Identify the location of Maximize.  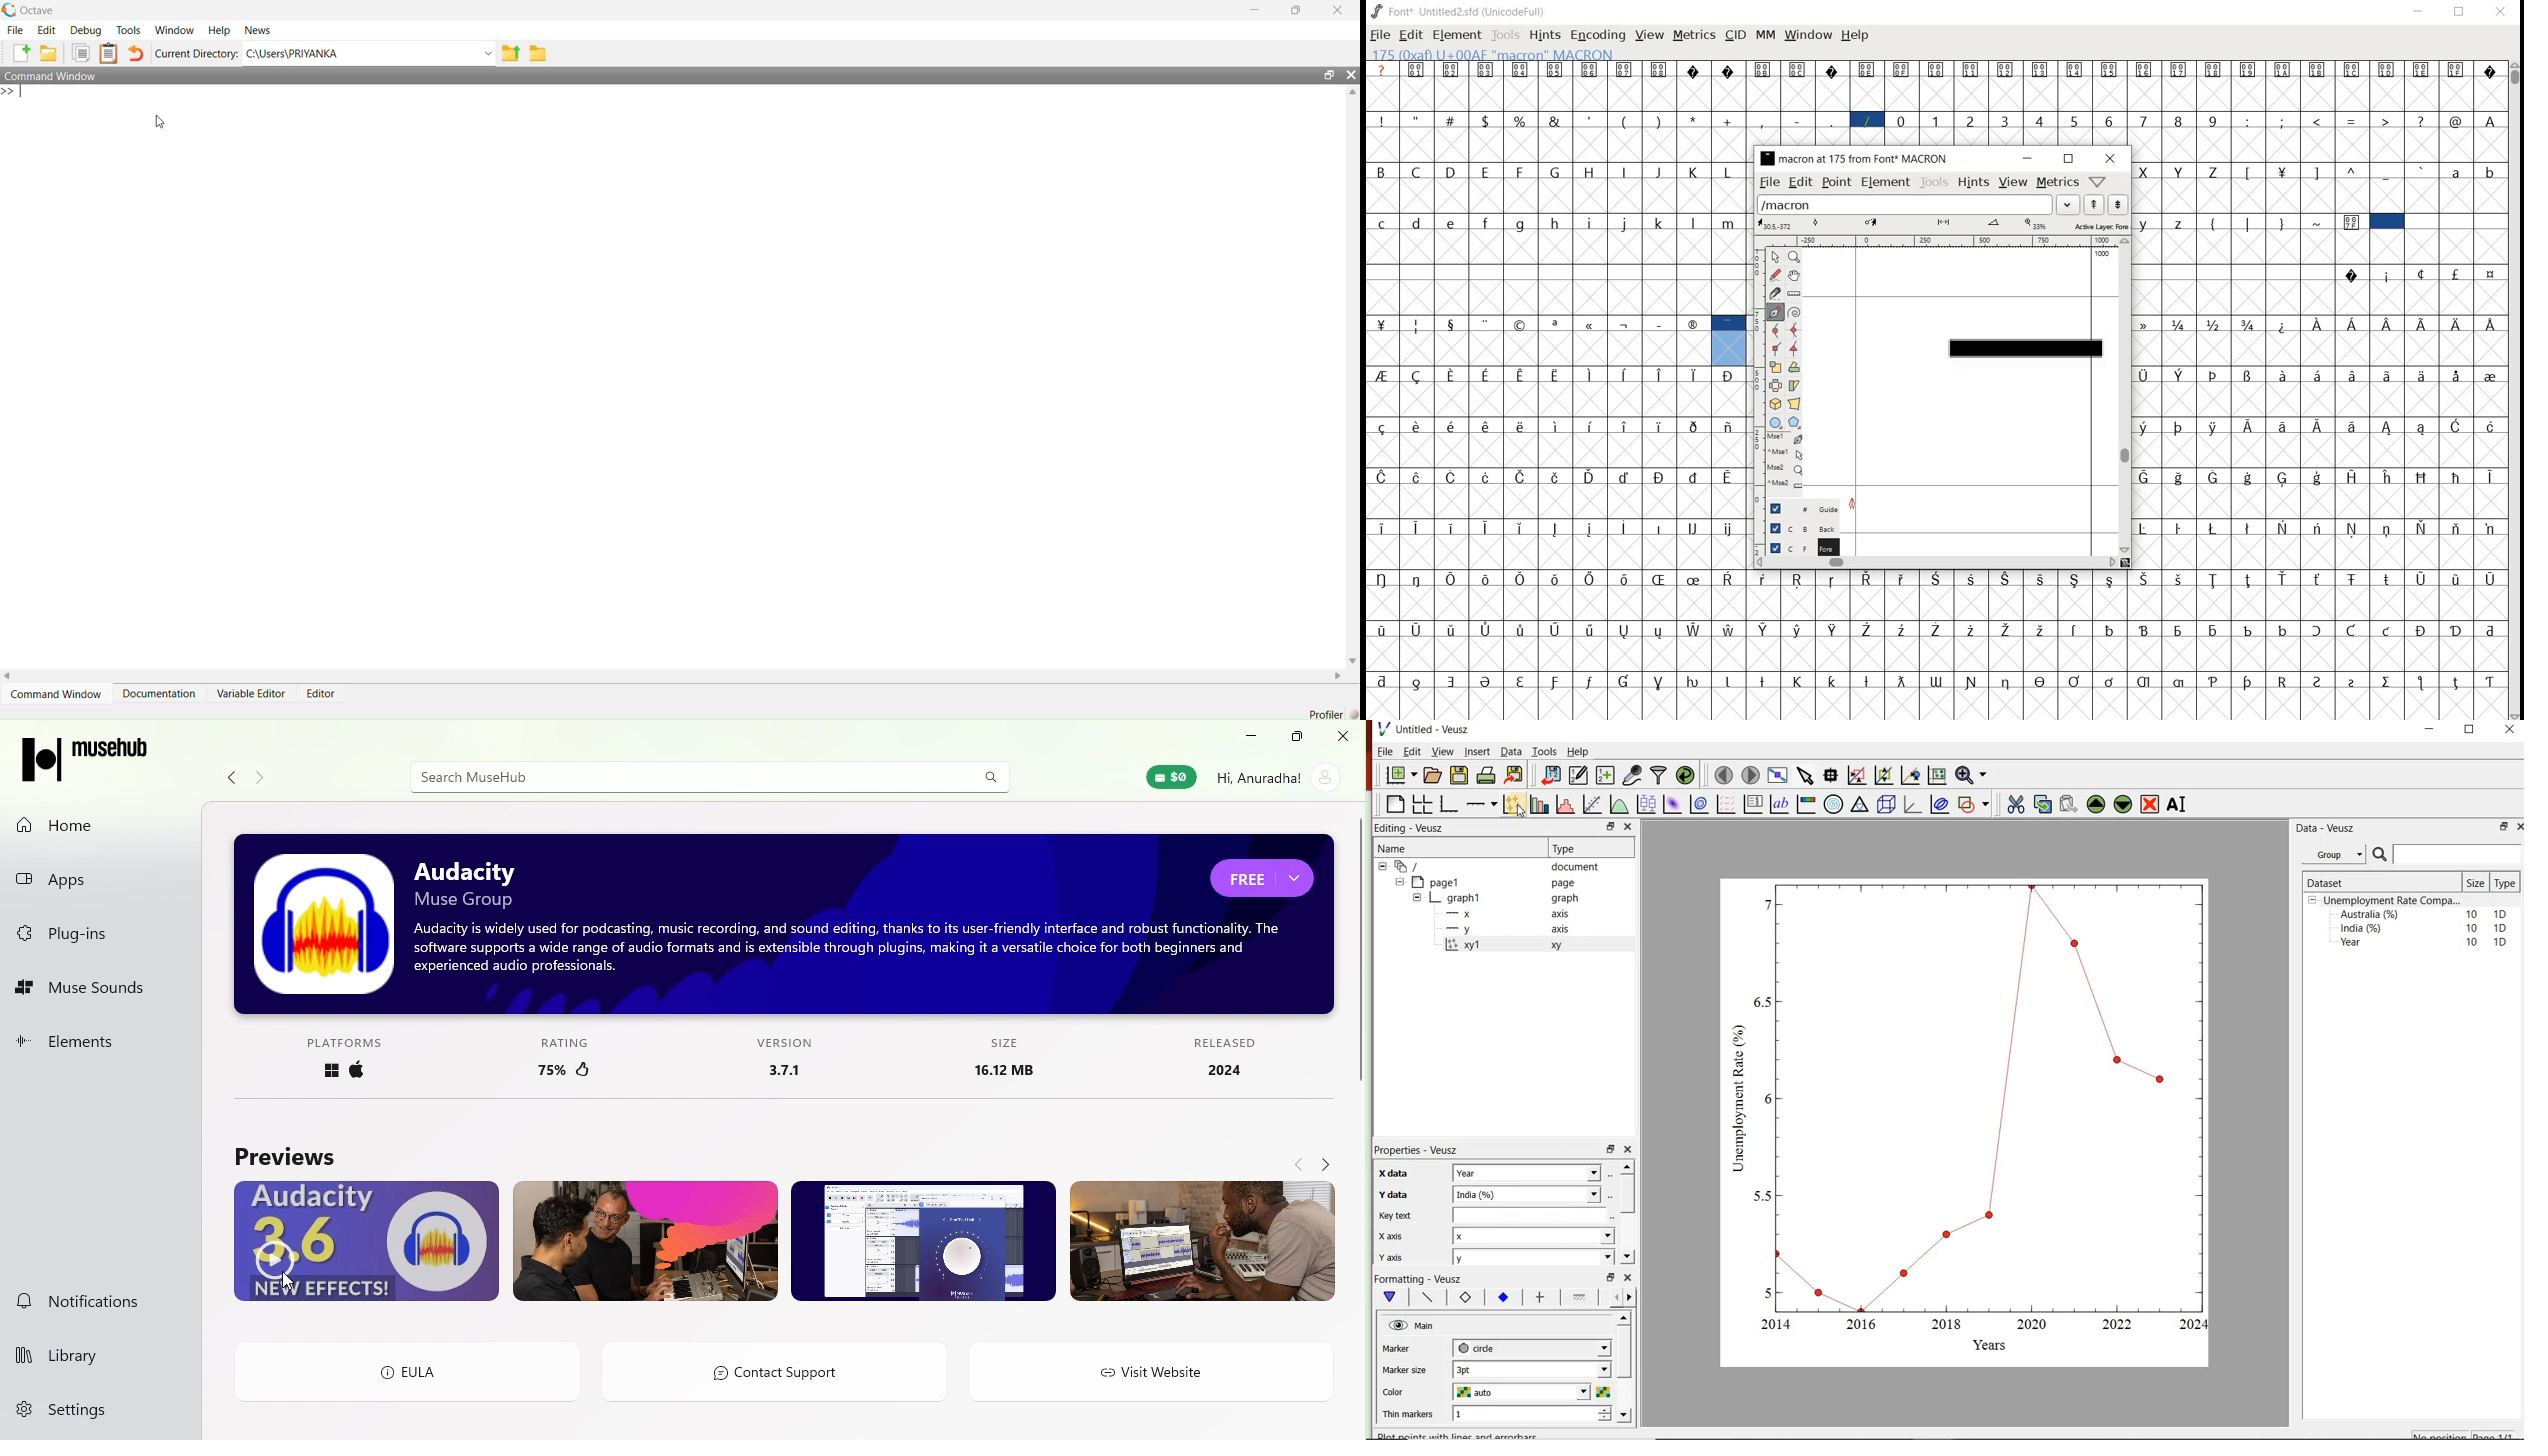
(1295, 737).